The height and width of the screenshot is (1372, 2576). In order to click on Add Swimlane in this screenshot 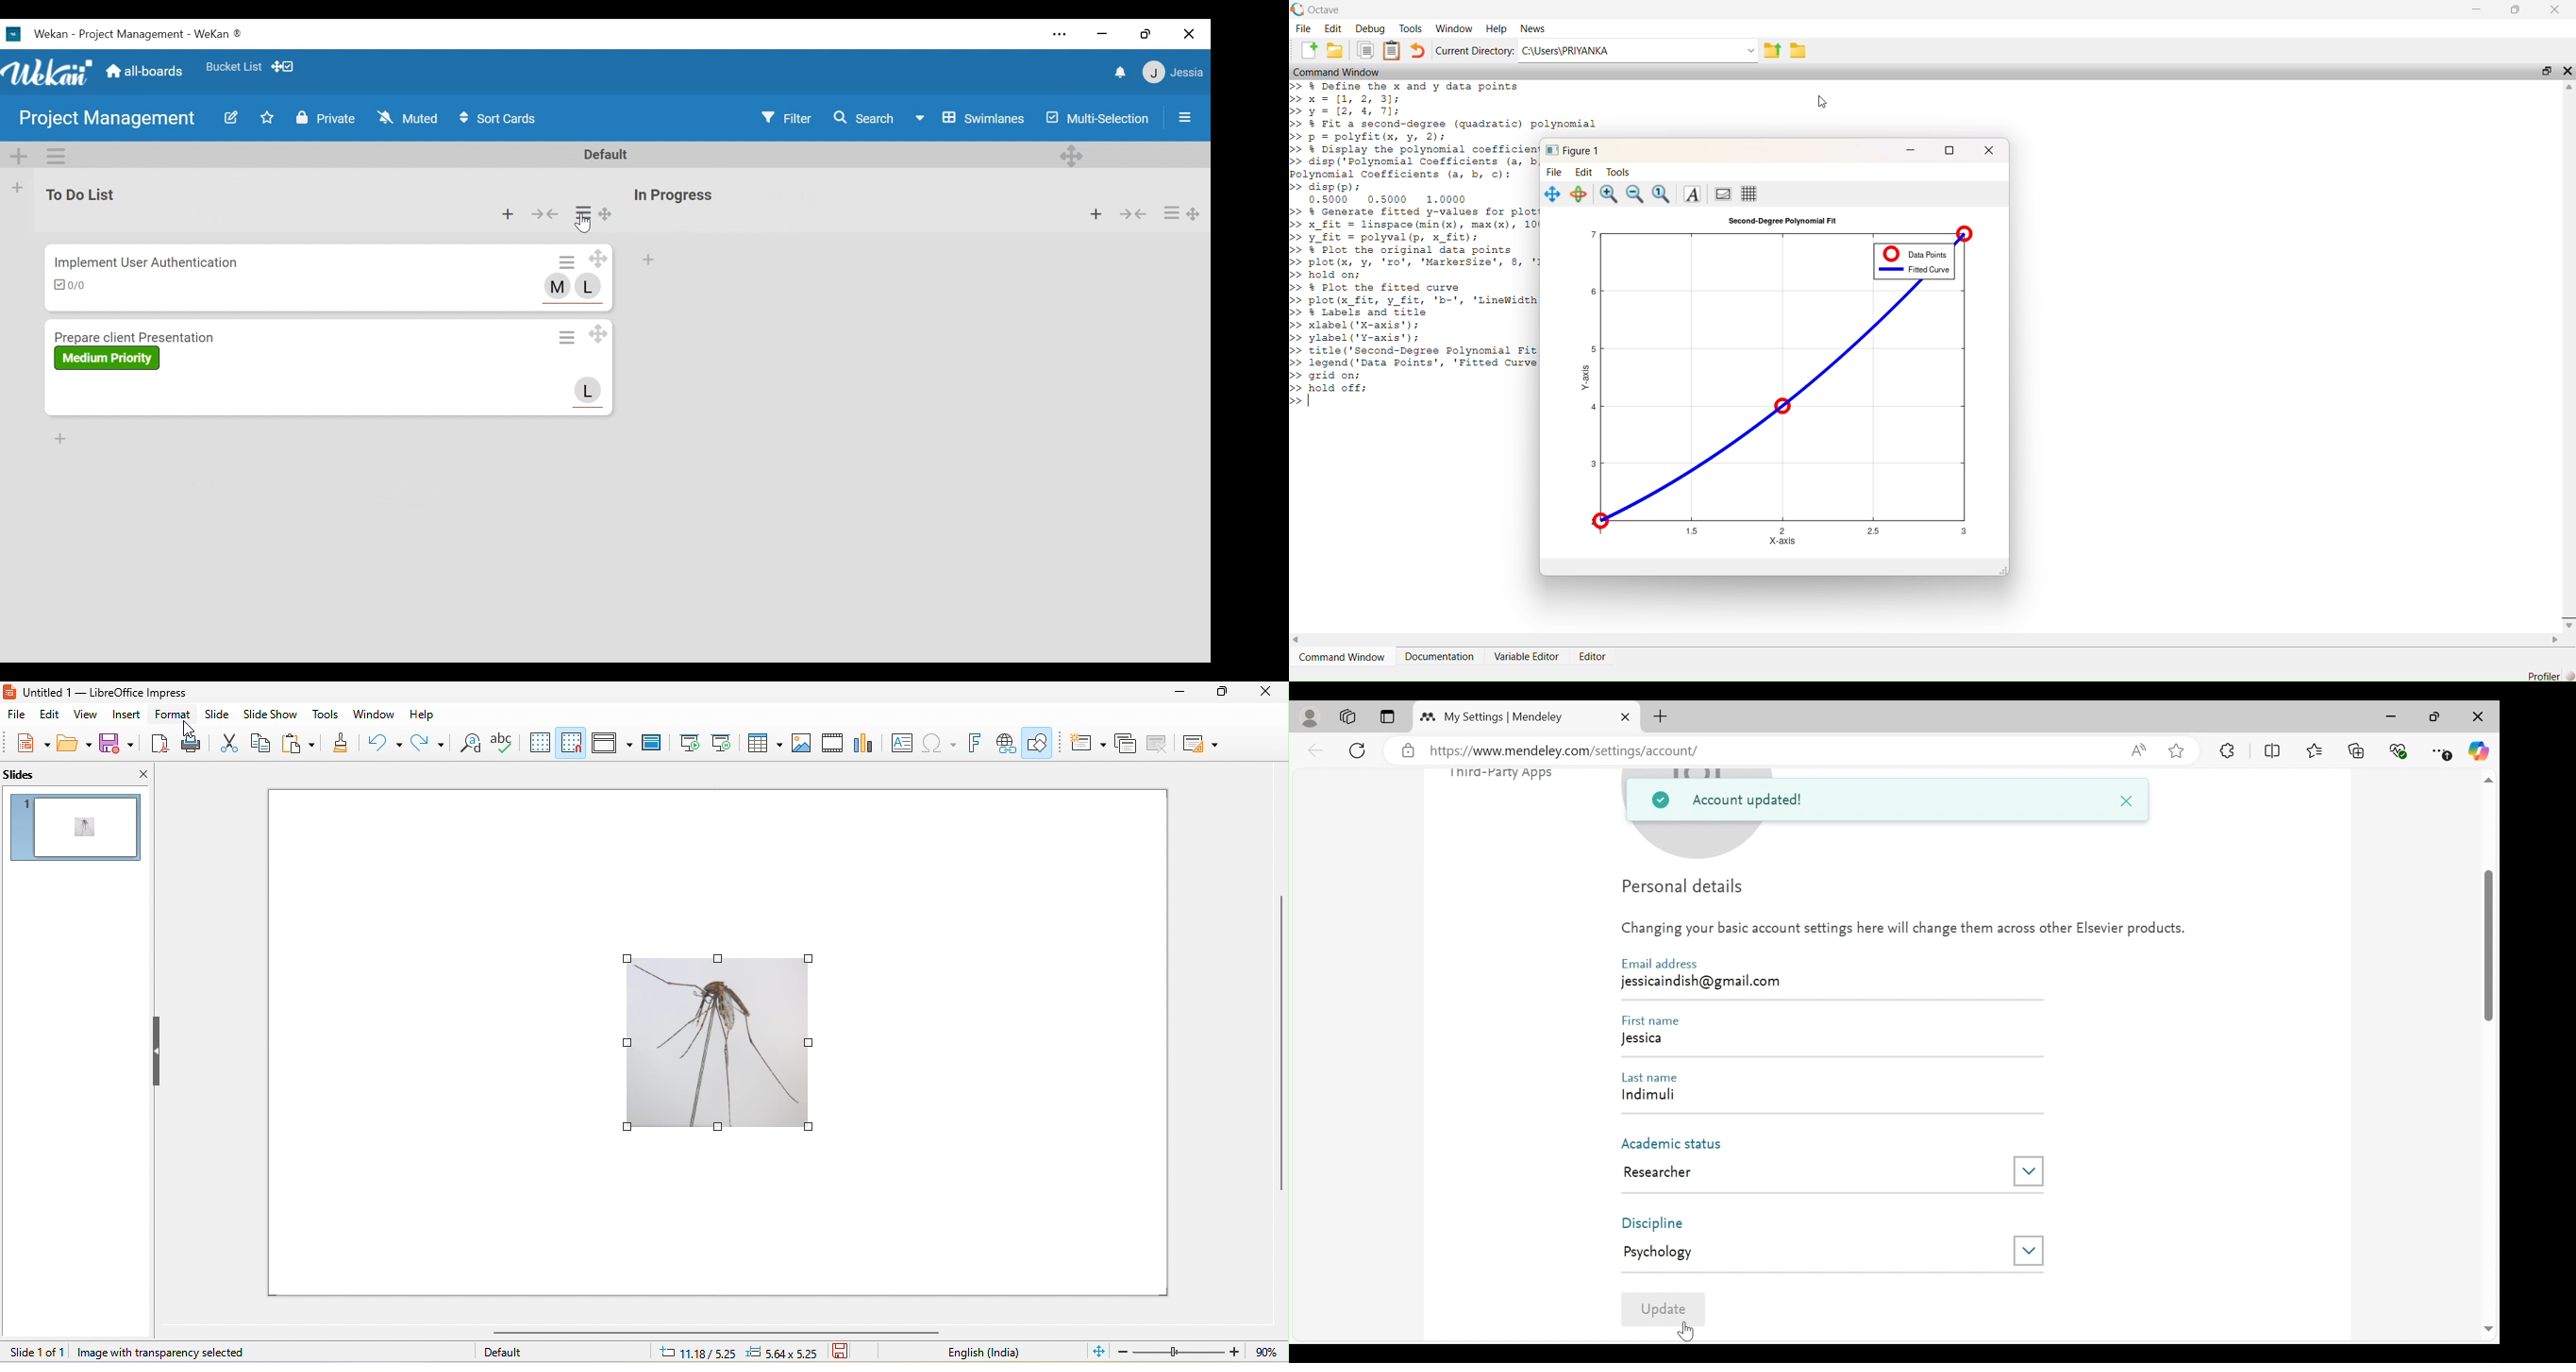, I will do `click(18, 156)`.